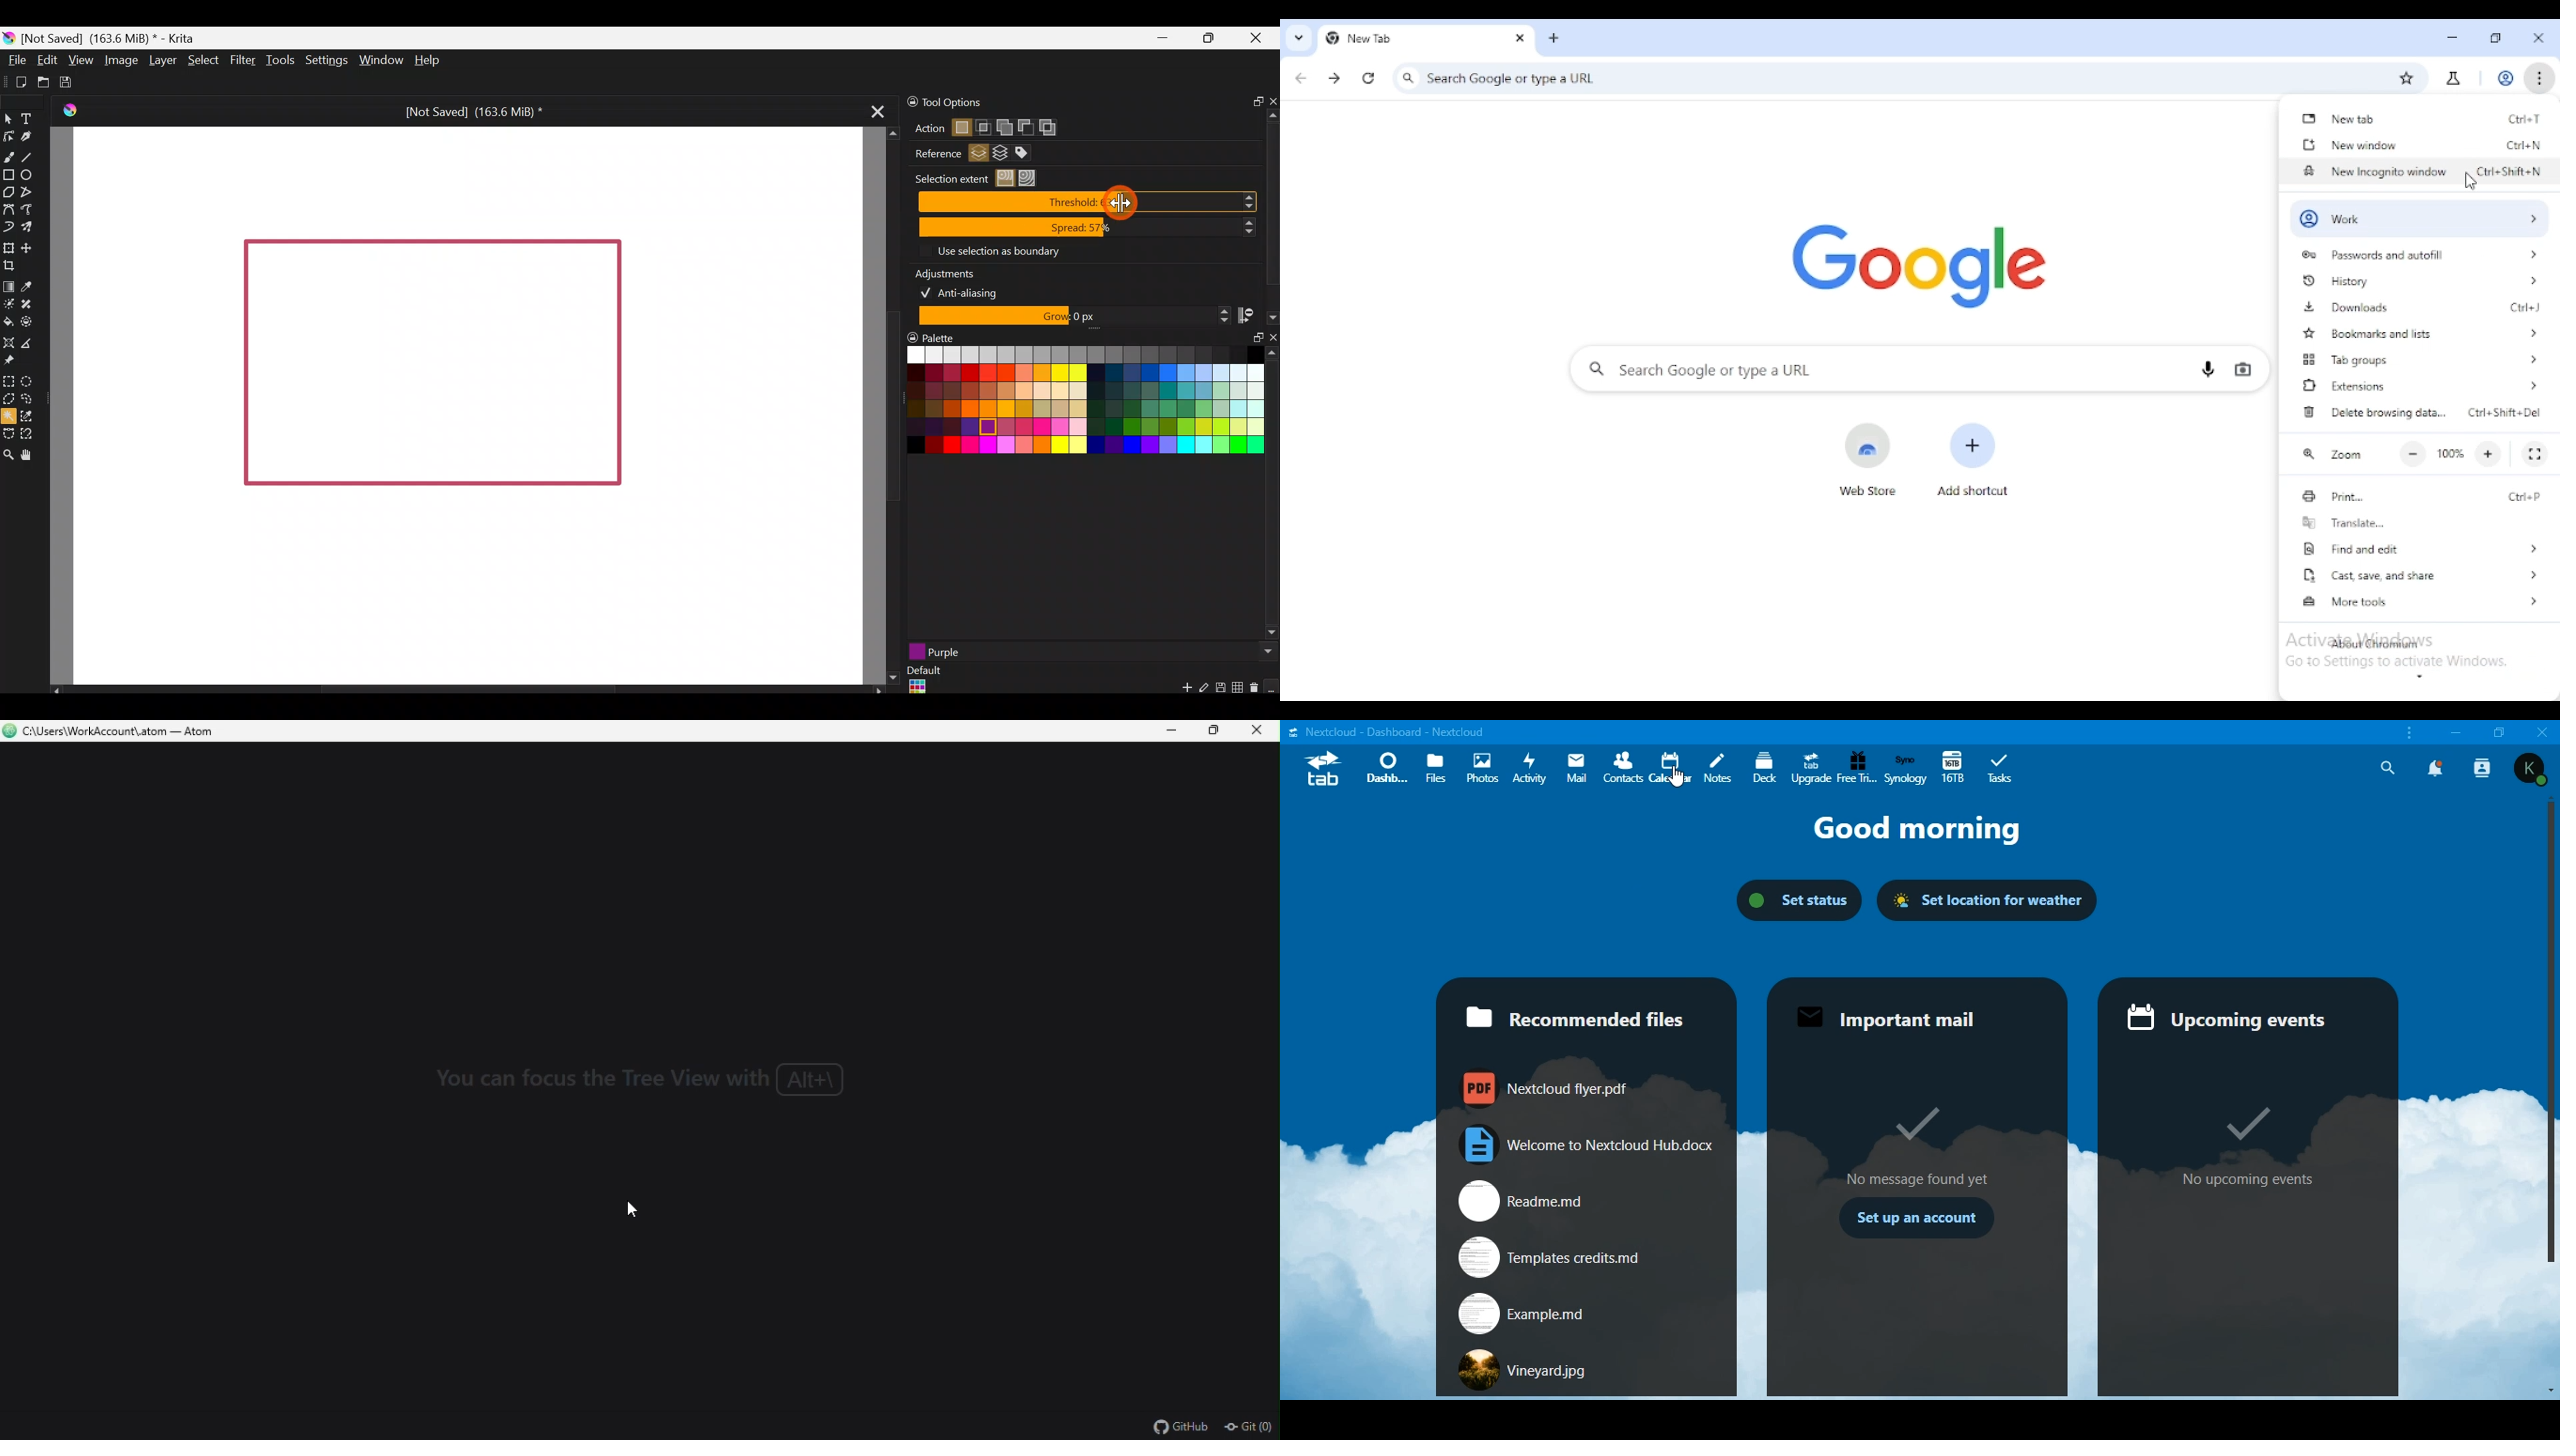 The width and height of the screenshot is (2576, 1456). Describe the element at coordinates (29, 137) in the screenshot. I see `Calligraphy` at that location.